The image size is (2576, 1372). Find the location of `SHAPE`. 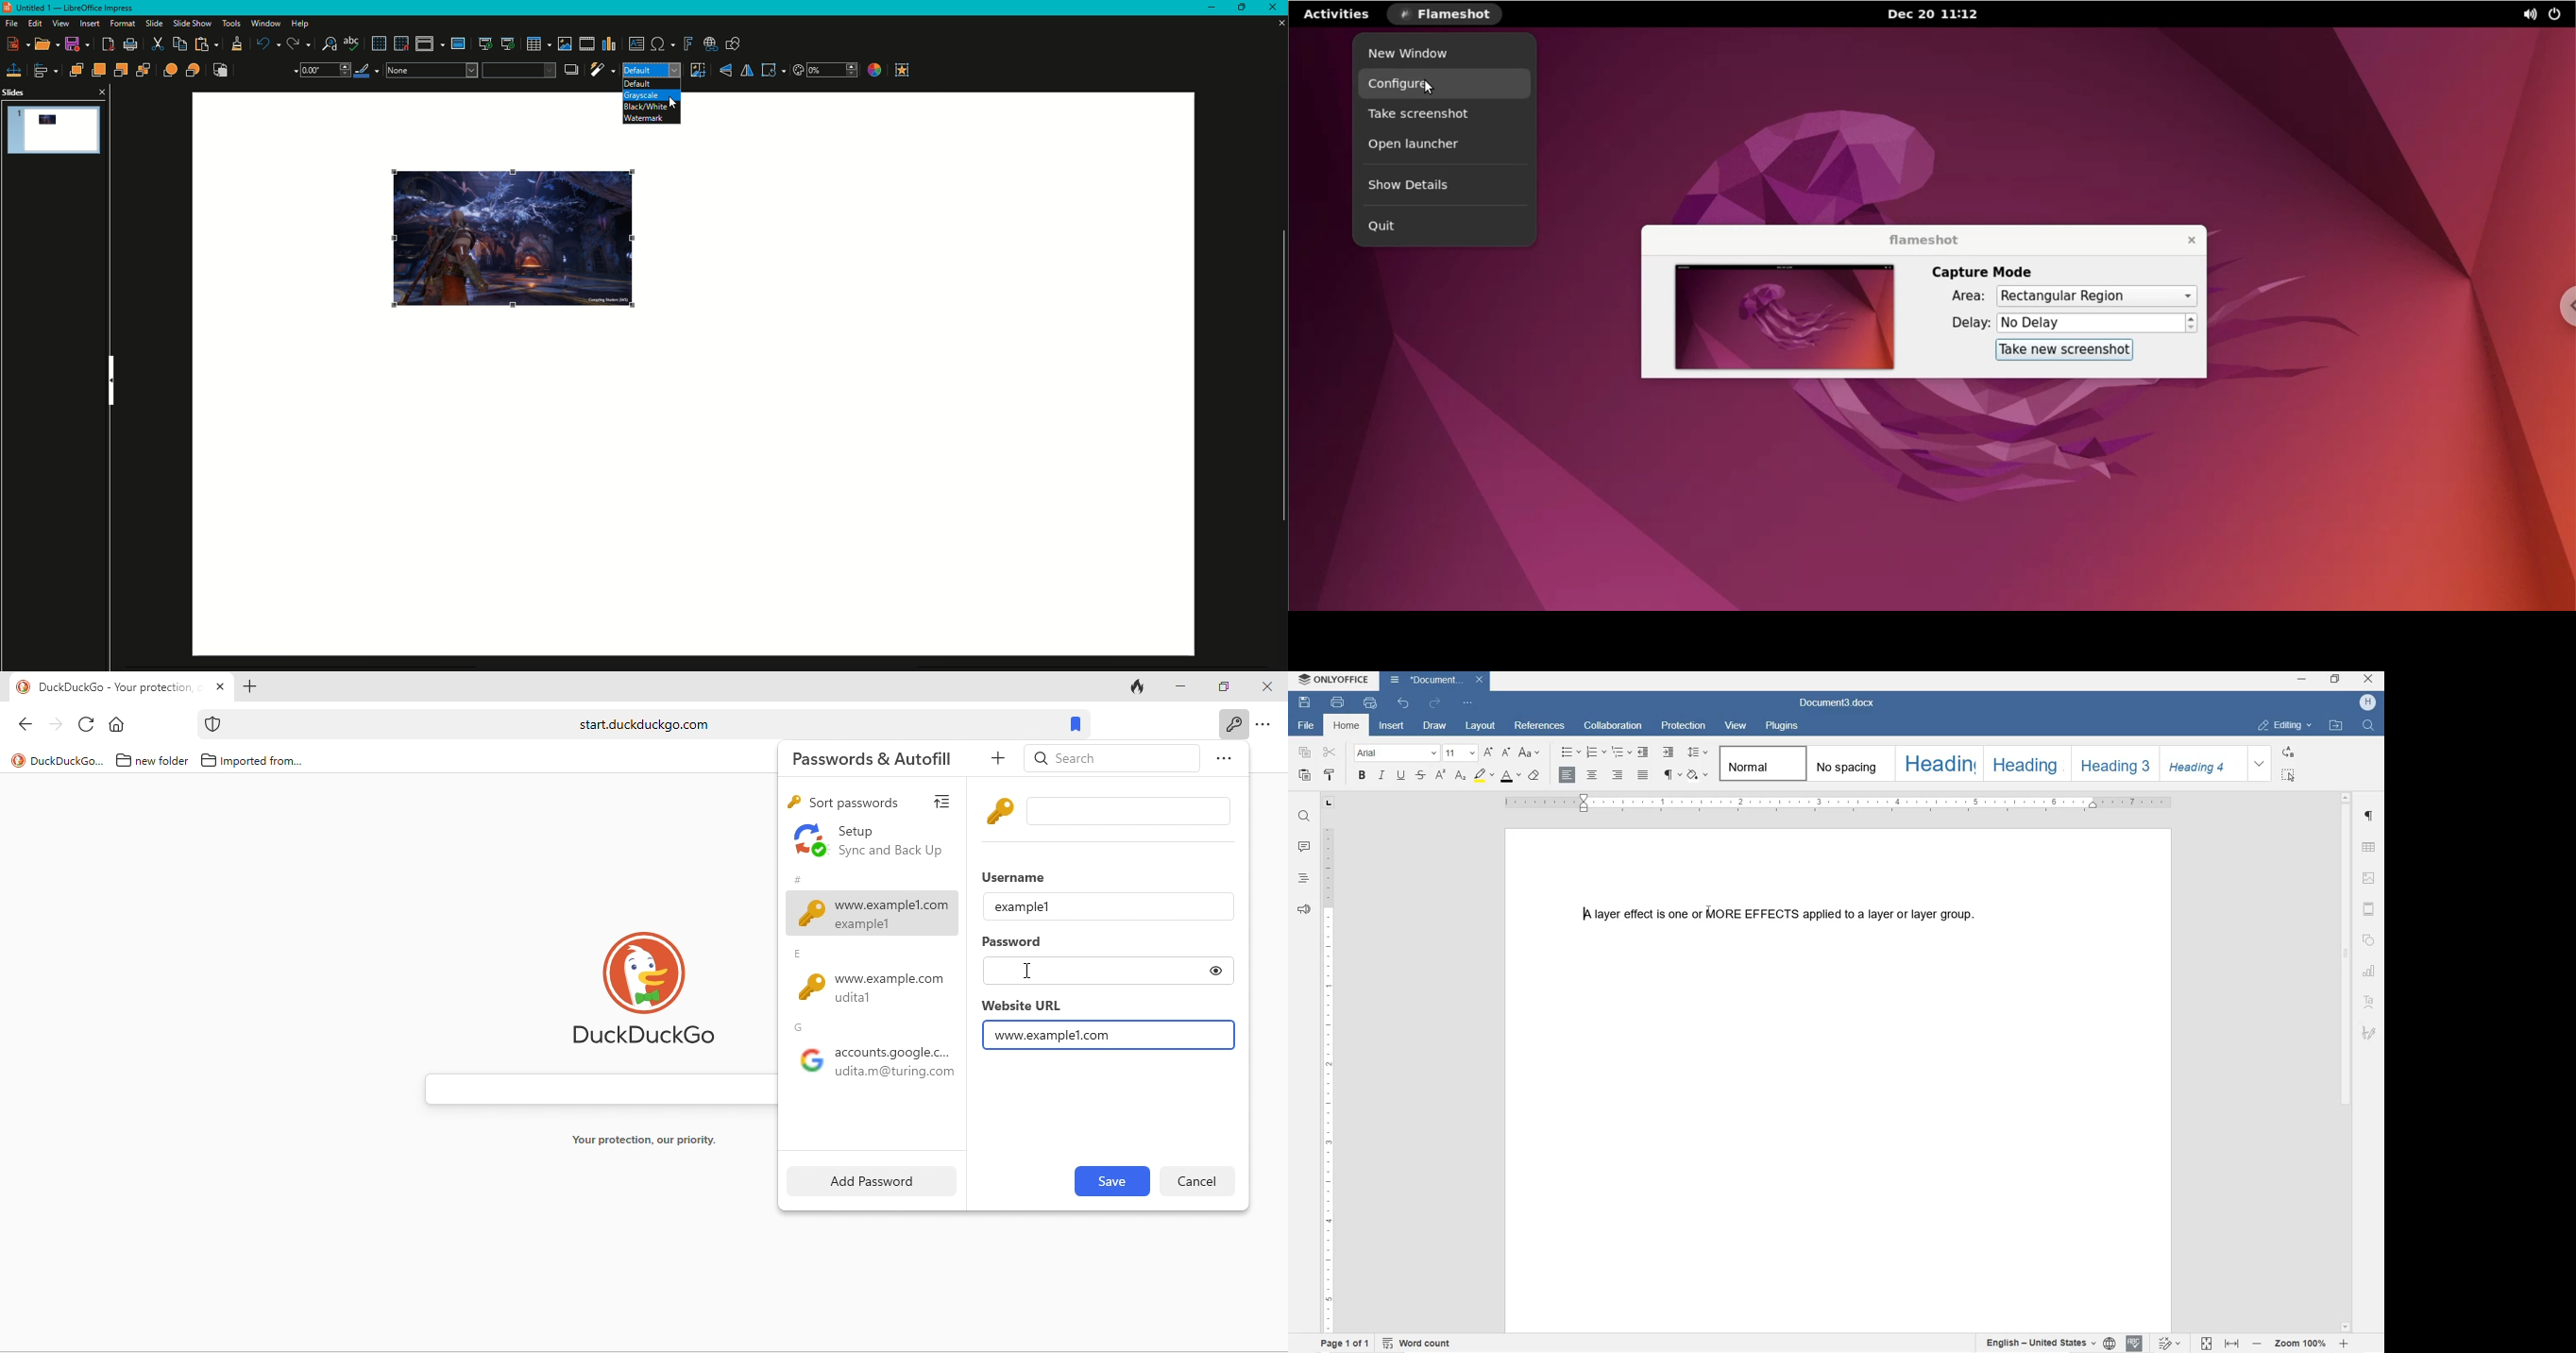

SHAPE is located at coordinates (2370, 940).